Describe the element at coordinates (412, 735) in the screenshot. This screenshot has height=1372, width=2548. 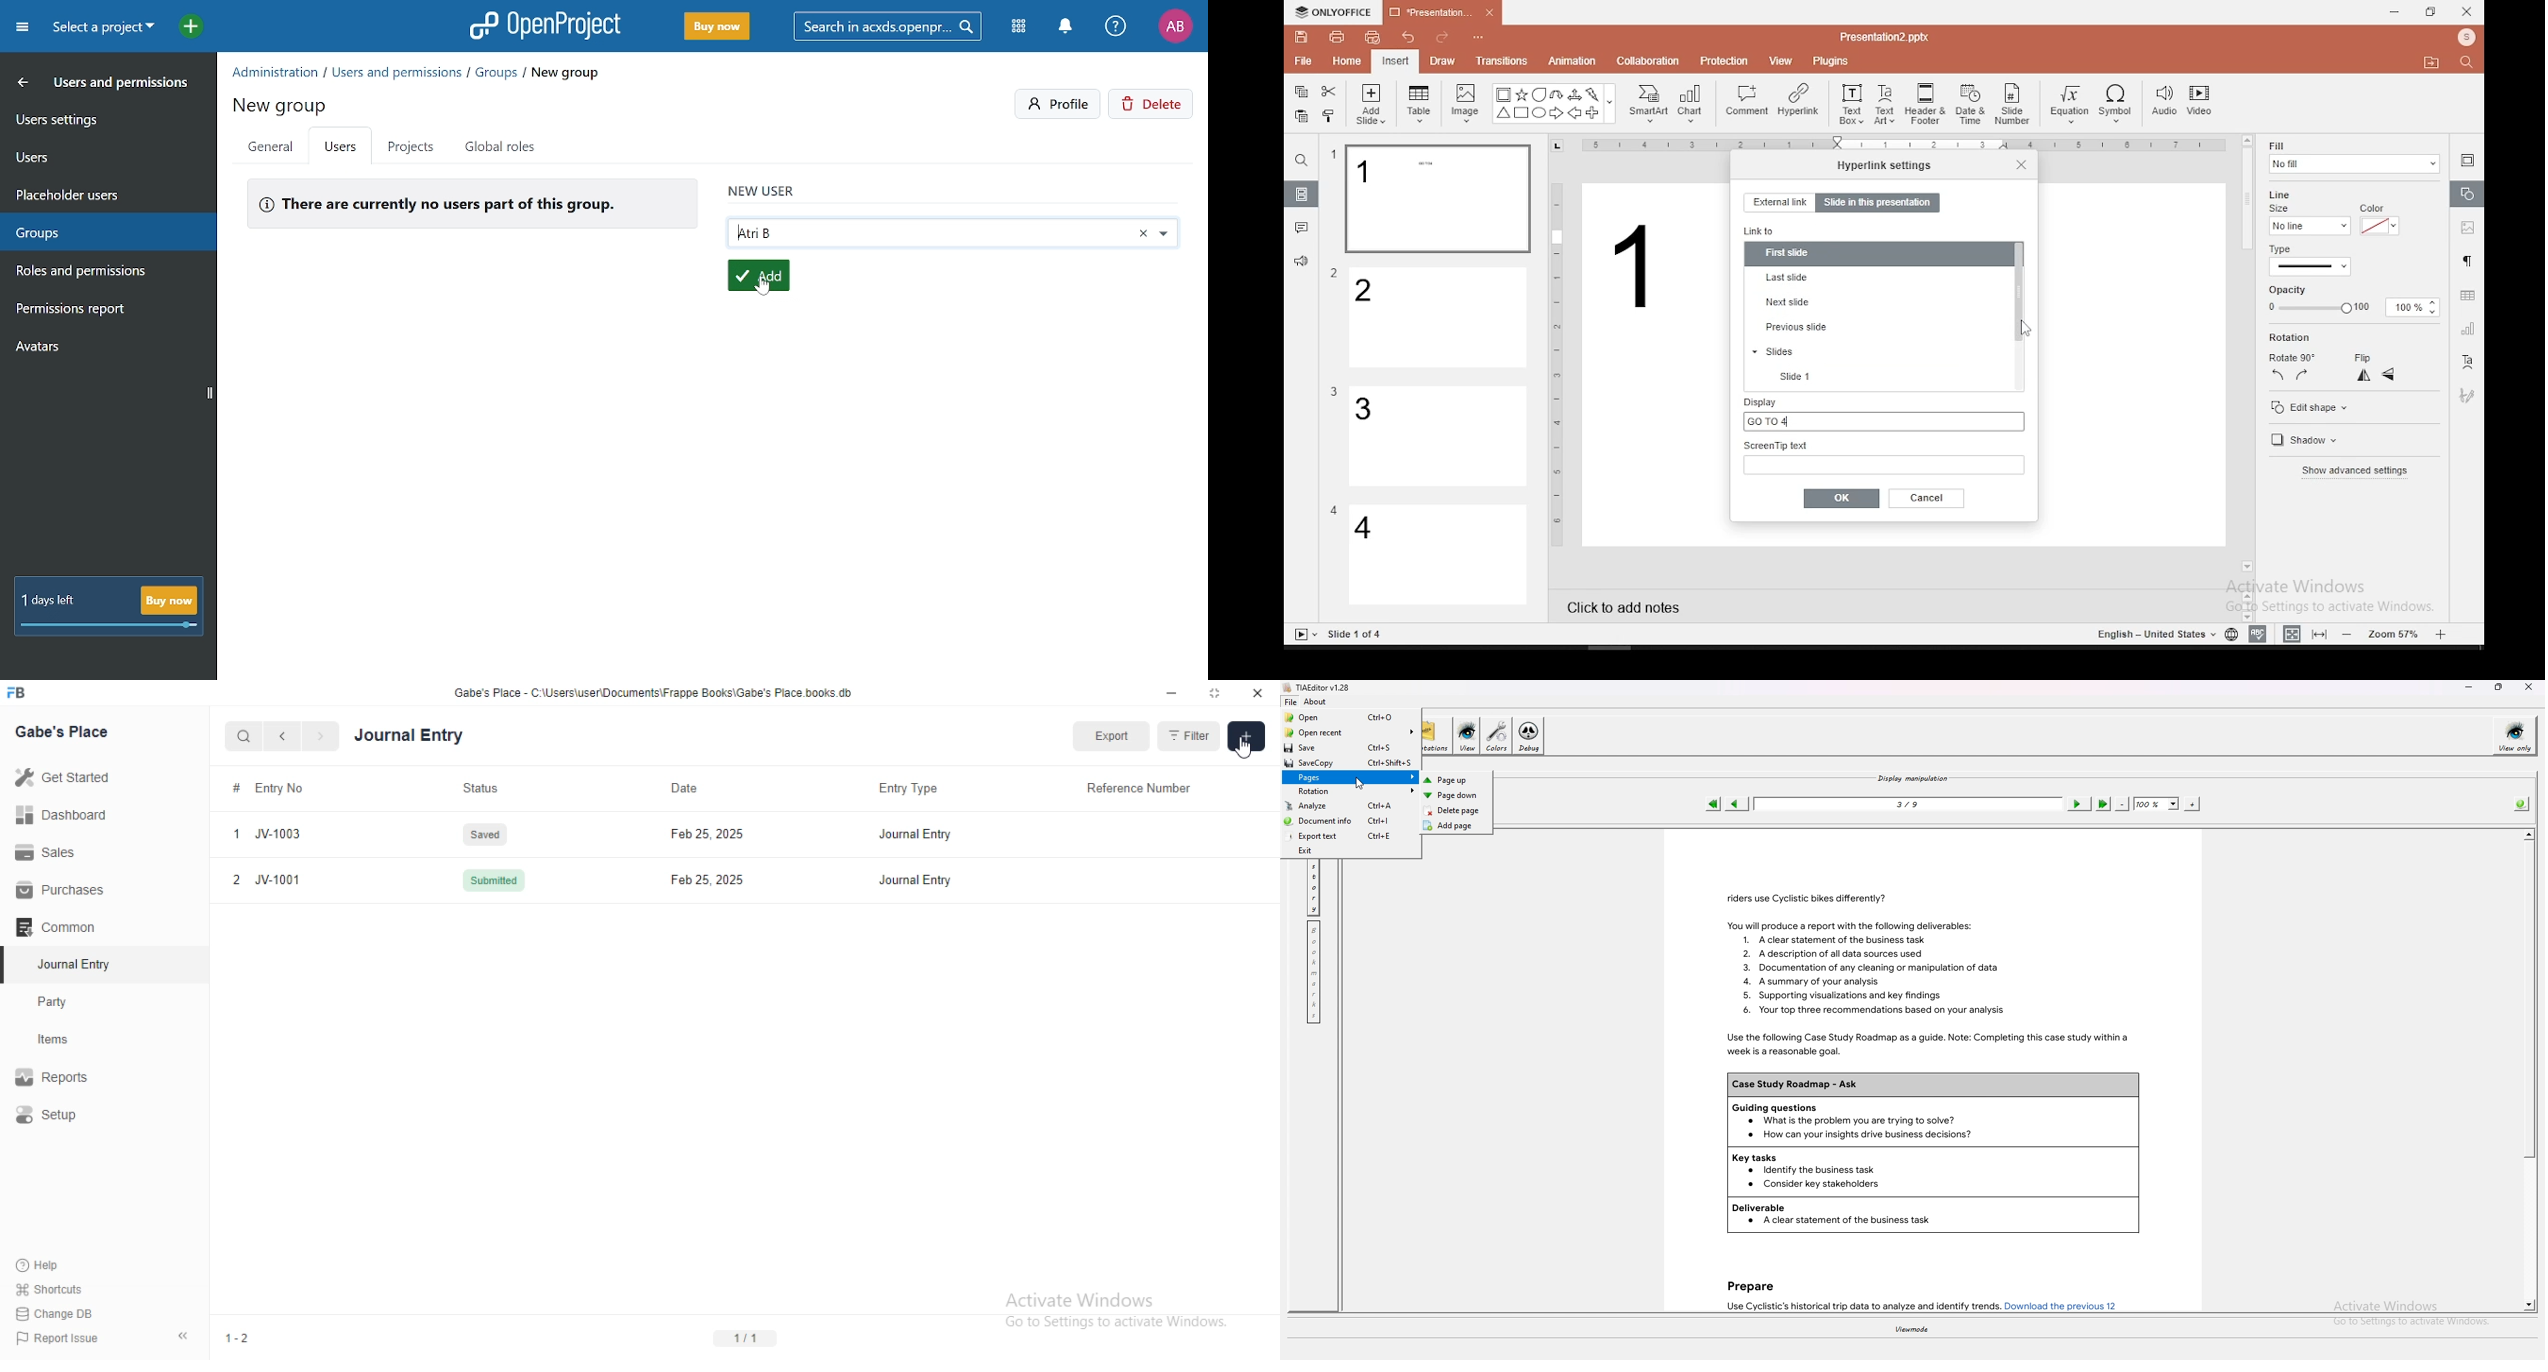
I see `Journal Entry` at that location.